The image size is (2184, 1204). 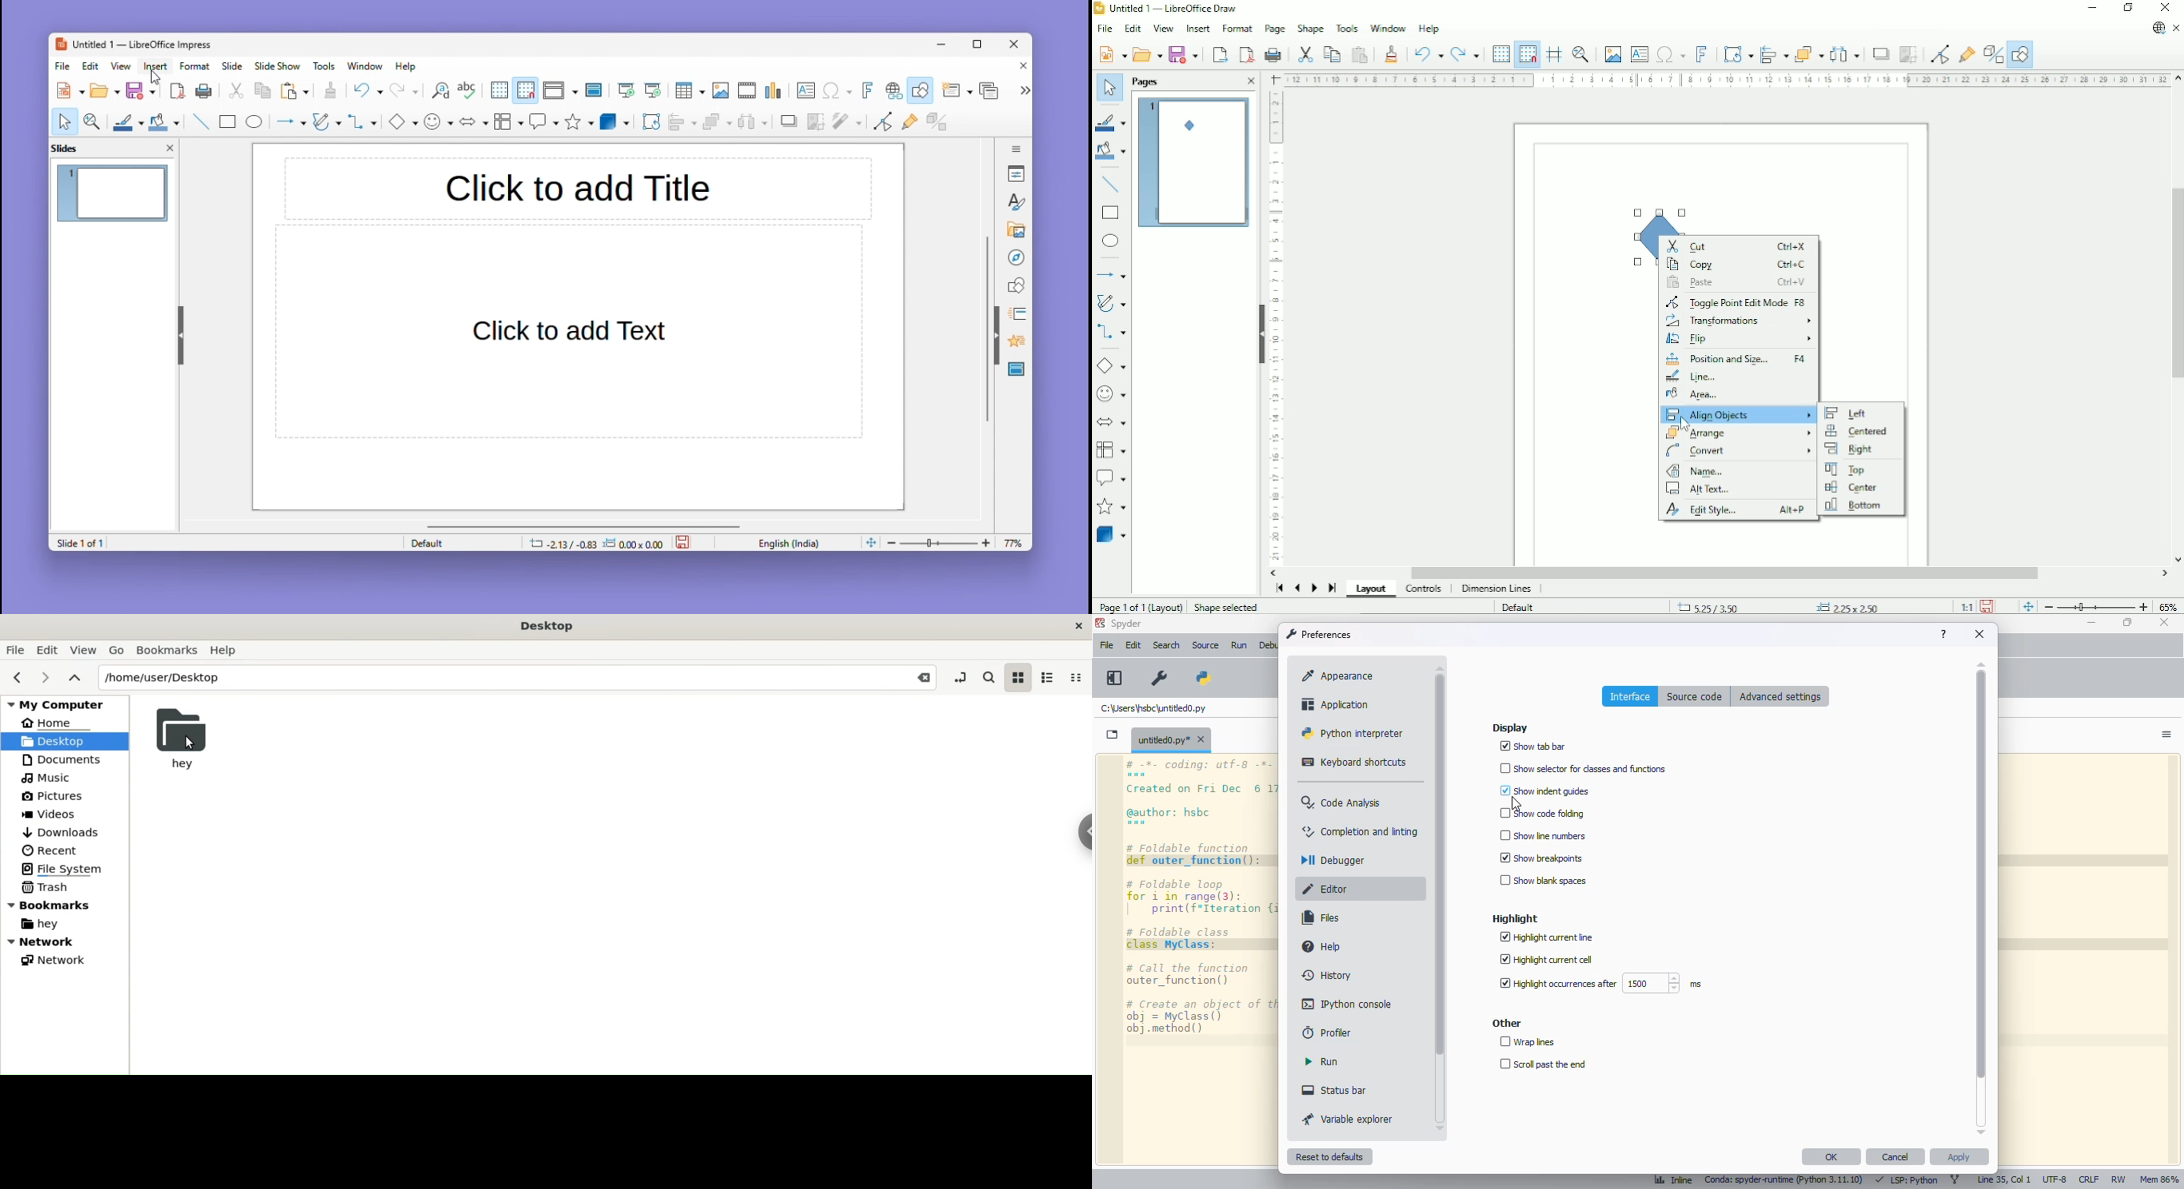 I want to click on Centered, so click(x=1857, y=432).